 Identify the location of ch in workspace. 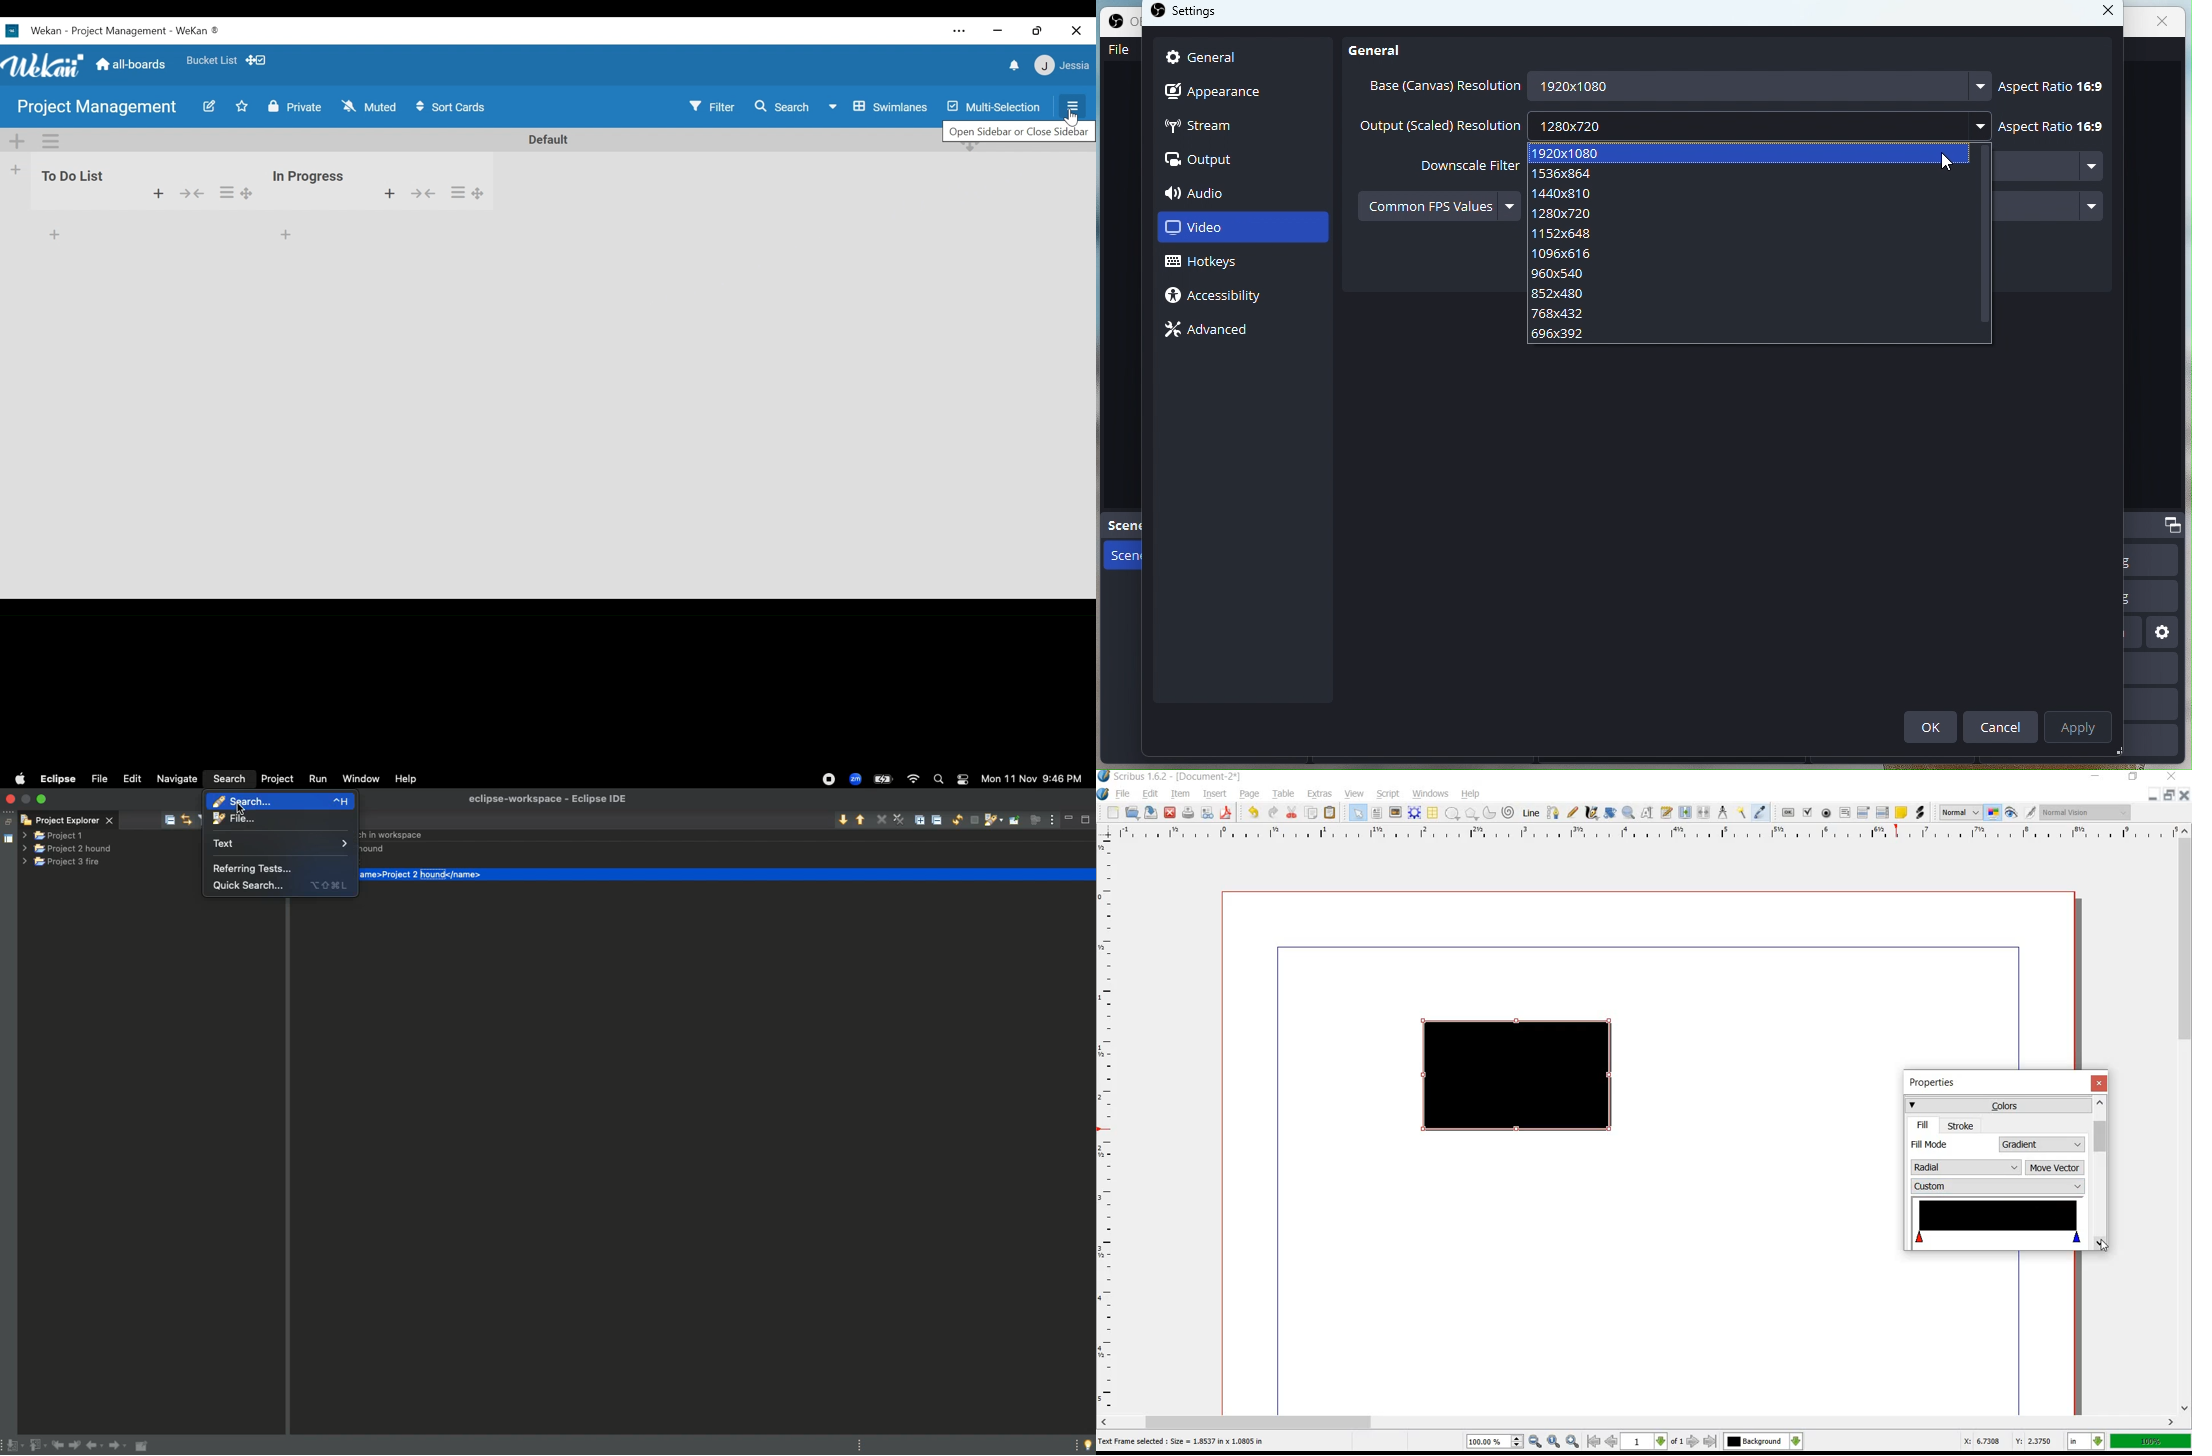
(394, 835).